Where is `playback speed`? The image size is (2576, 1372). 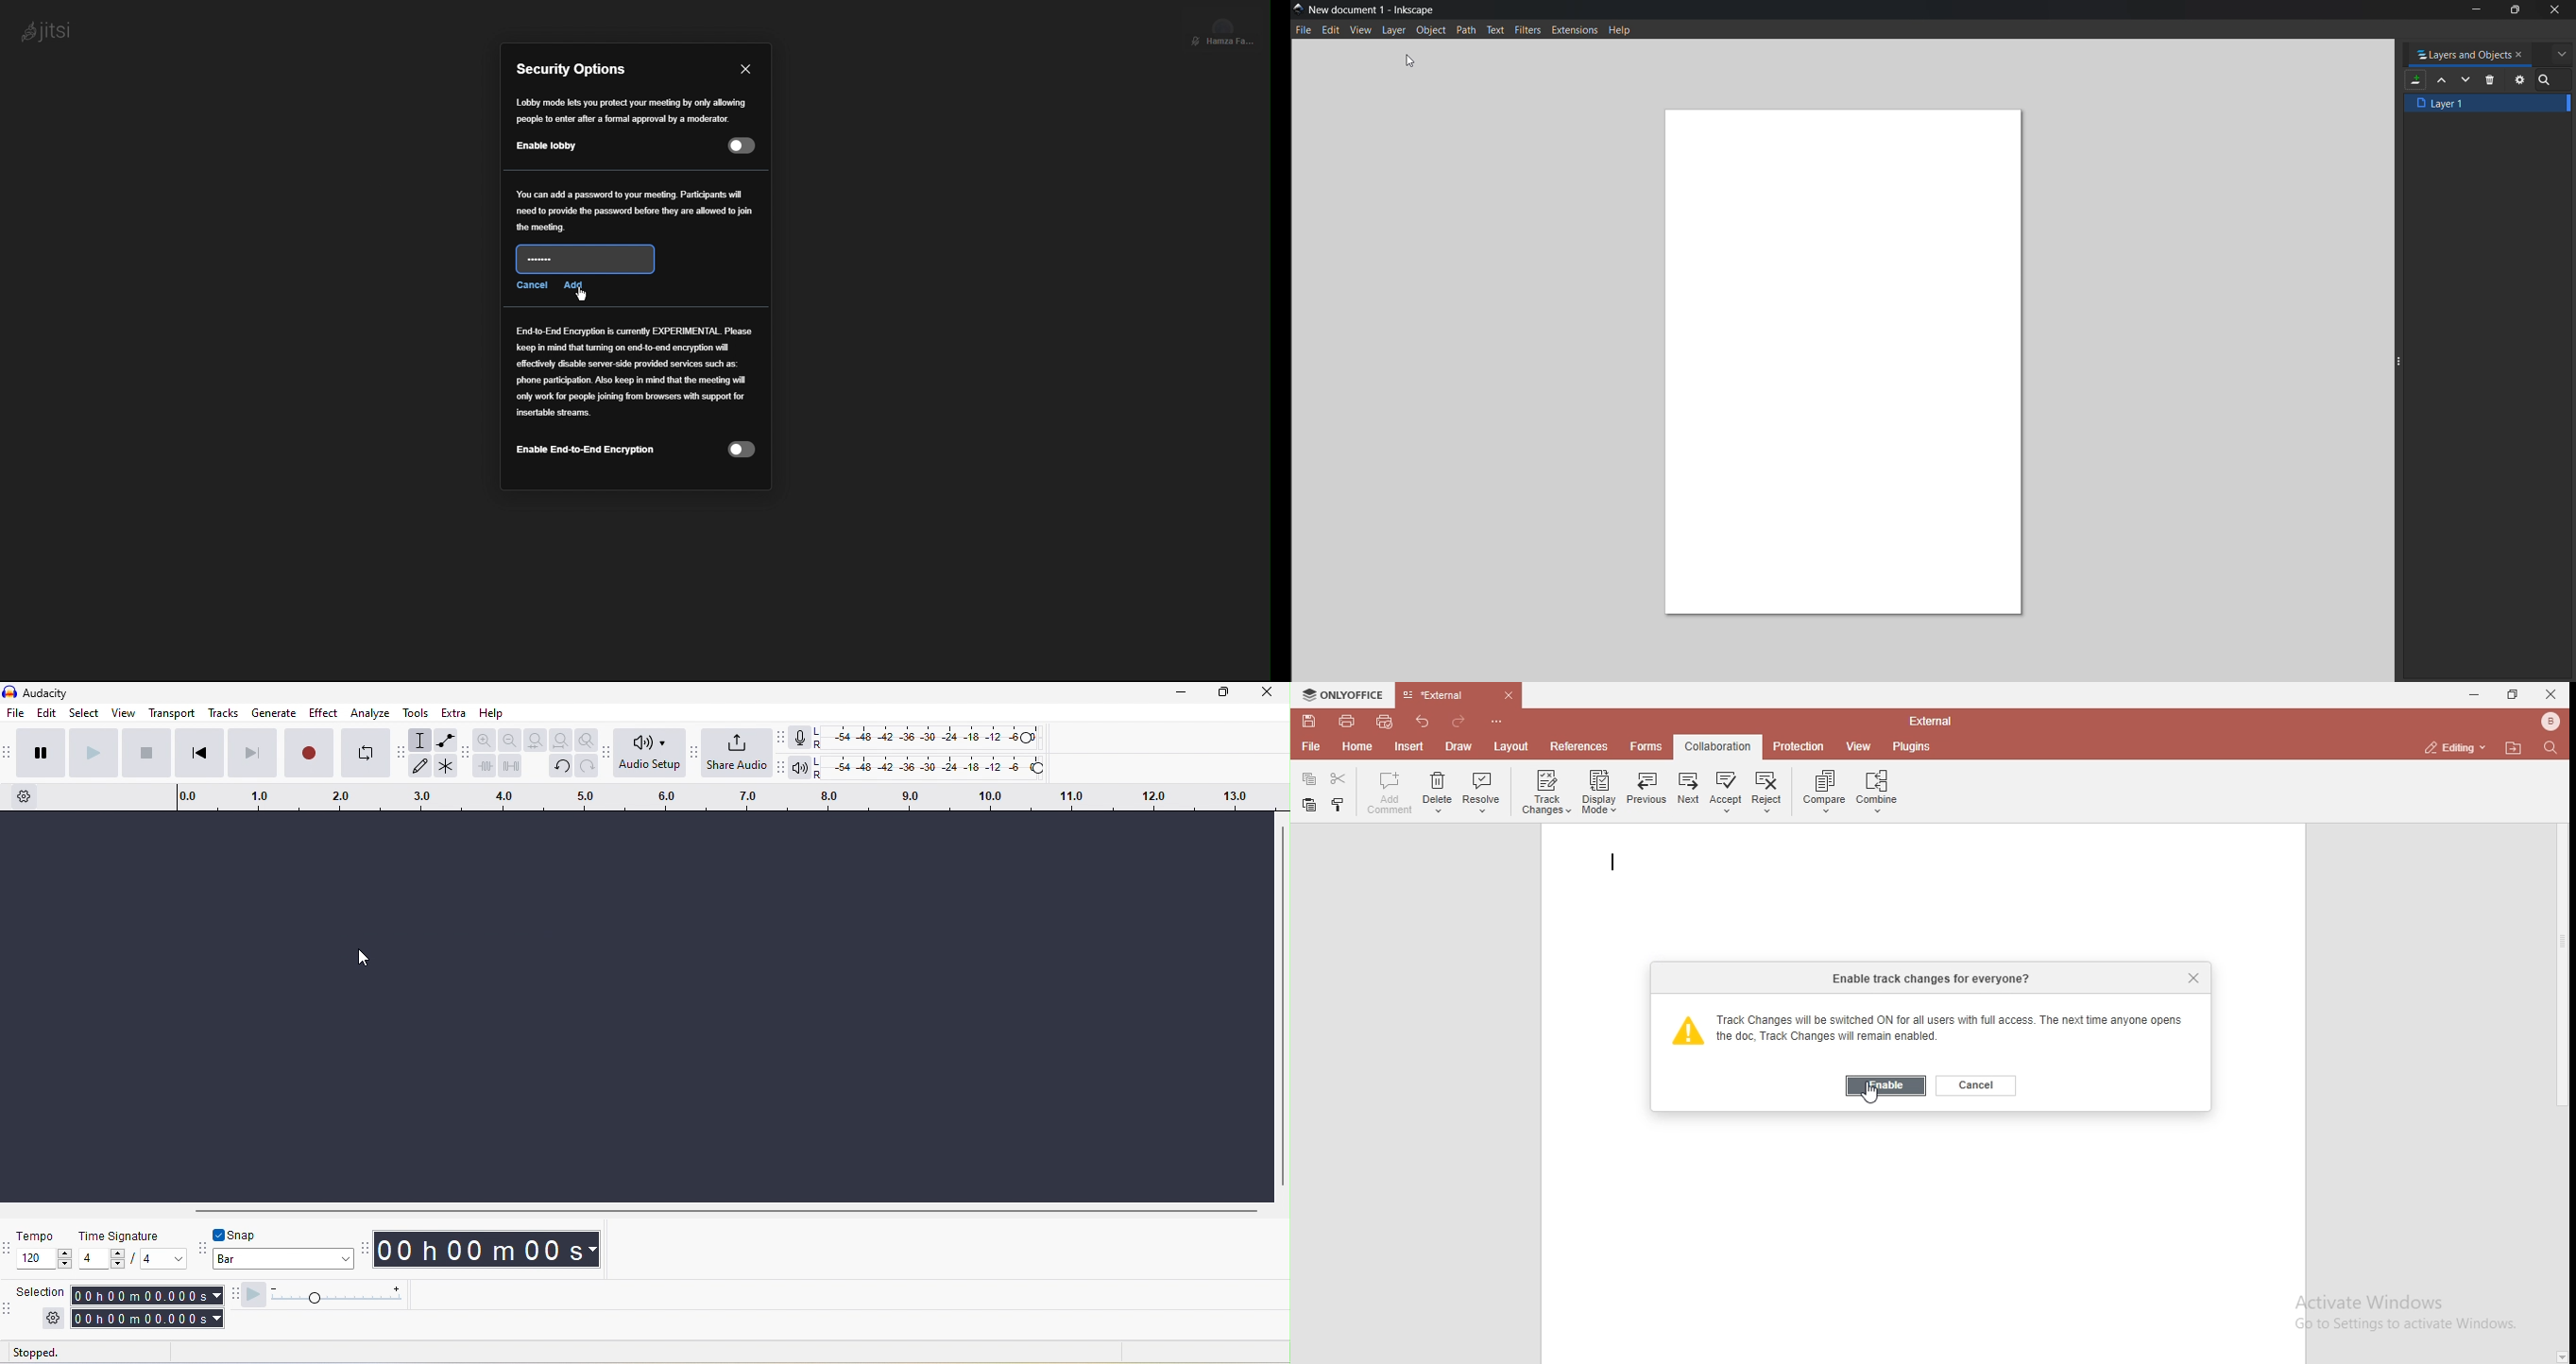
playback speed is located at coordinates (335, 1296).